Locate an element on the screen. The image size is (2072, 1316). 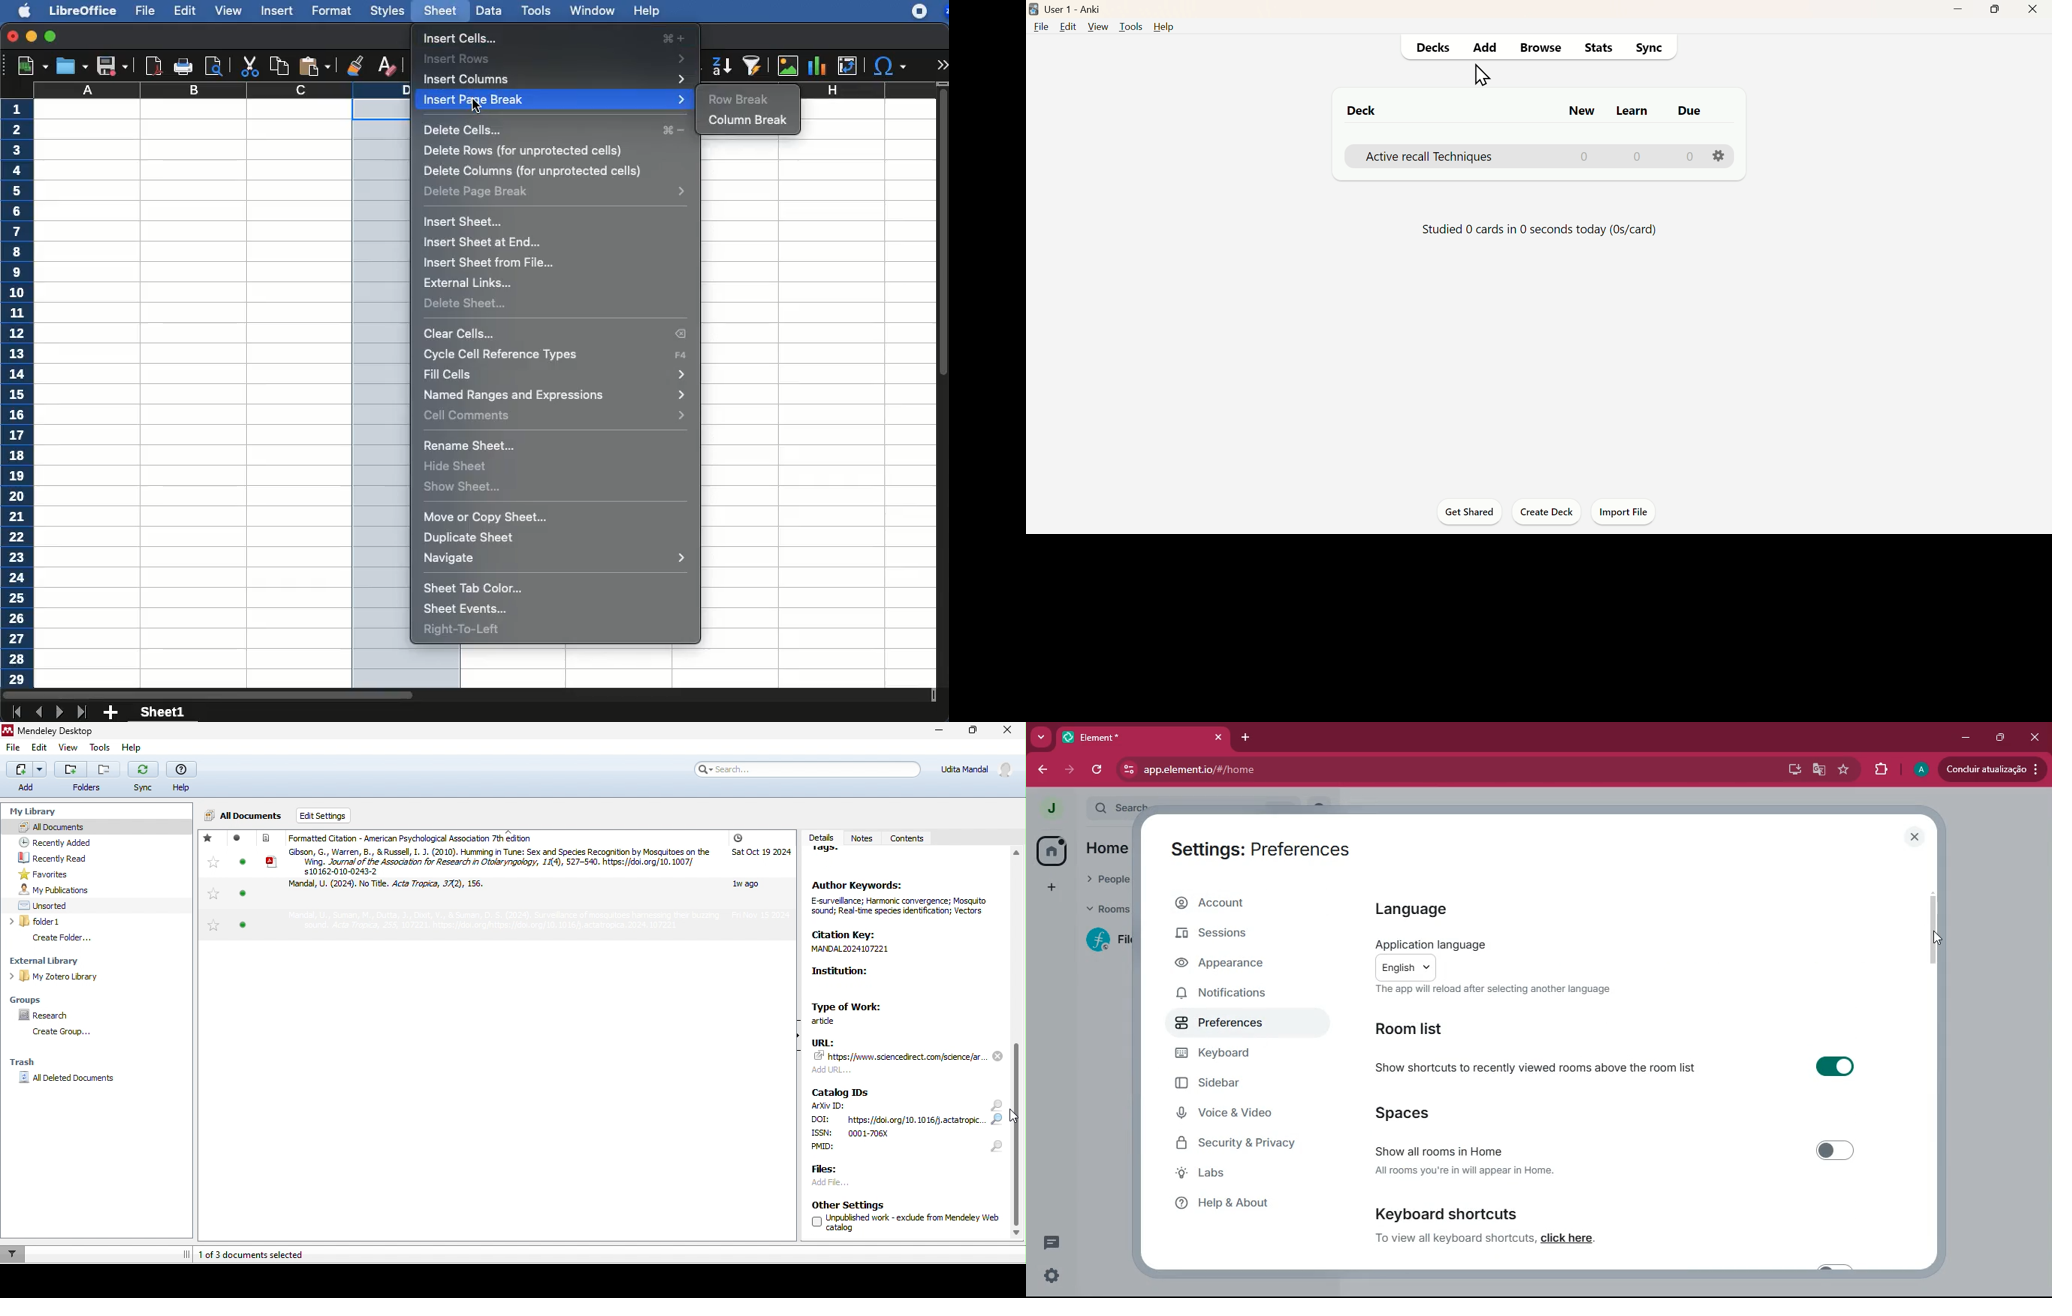
delete rows (for unprotected cels) is located at coordinates (525, 151).